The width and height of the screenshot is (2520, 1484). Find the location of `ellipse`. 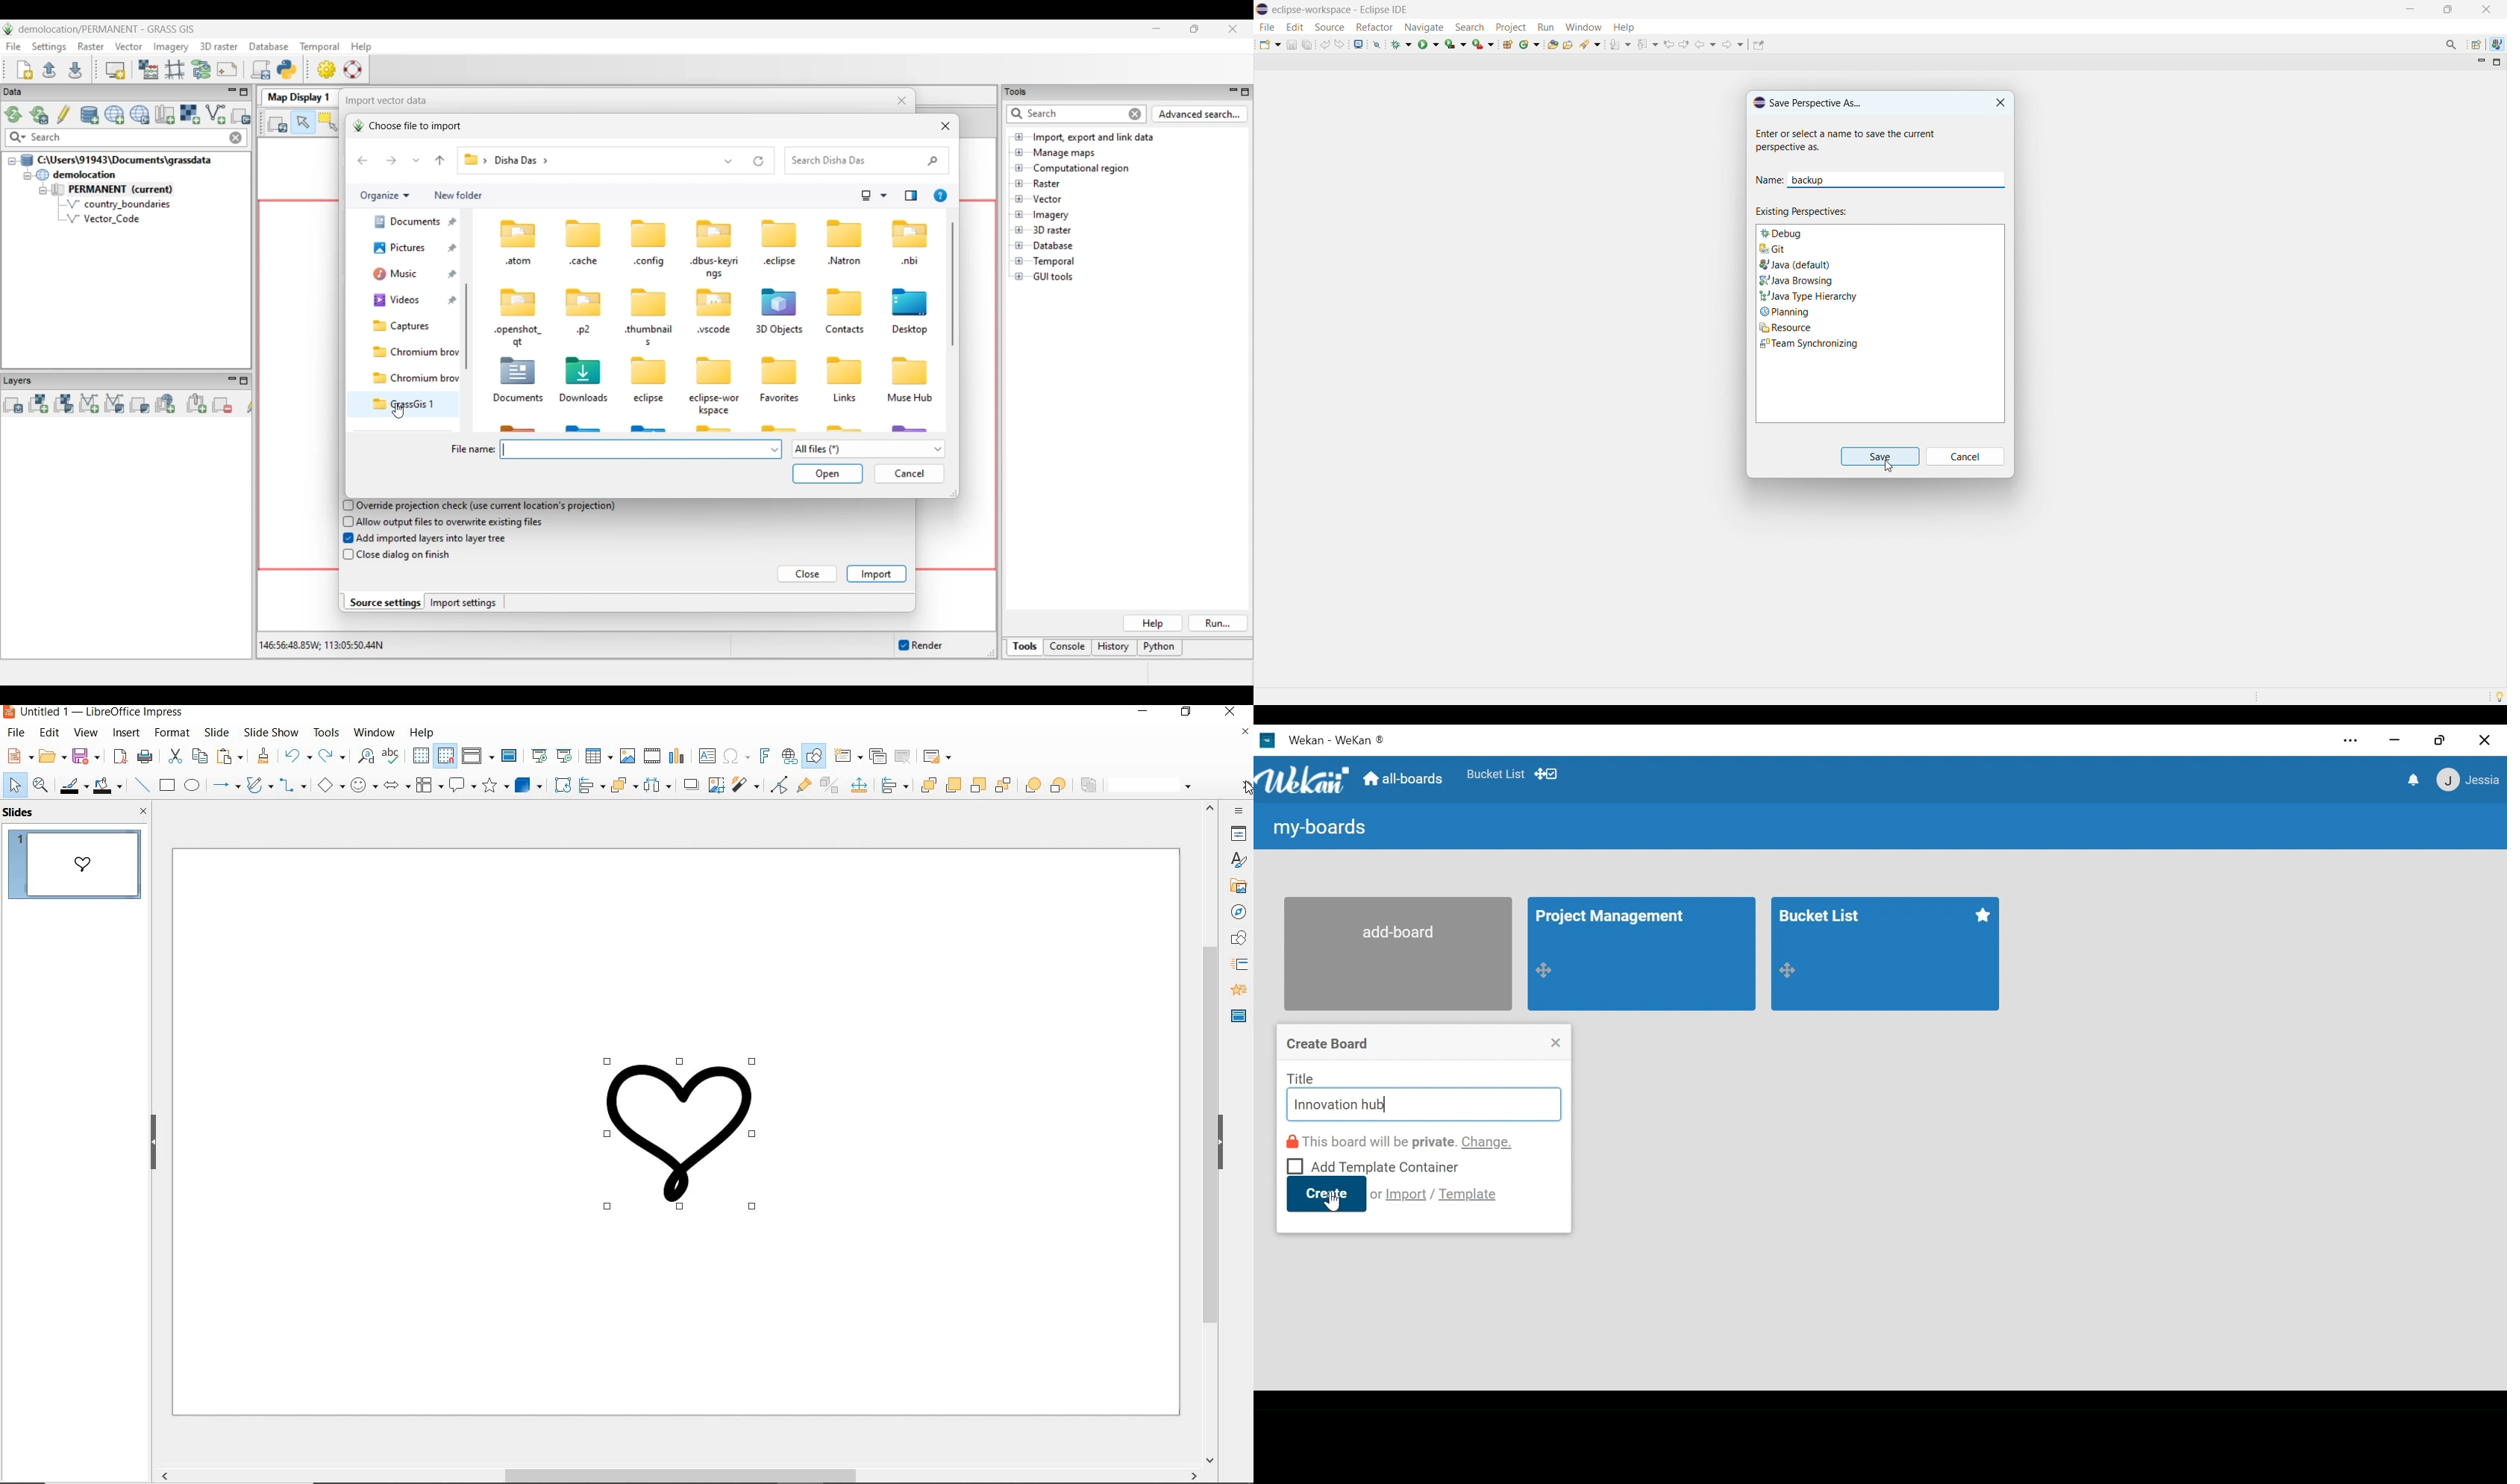

ellipse is located at coordinates (193, 786).